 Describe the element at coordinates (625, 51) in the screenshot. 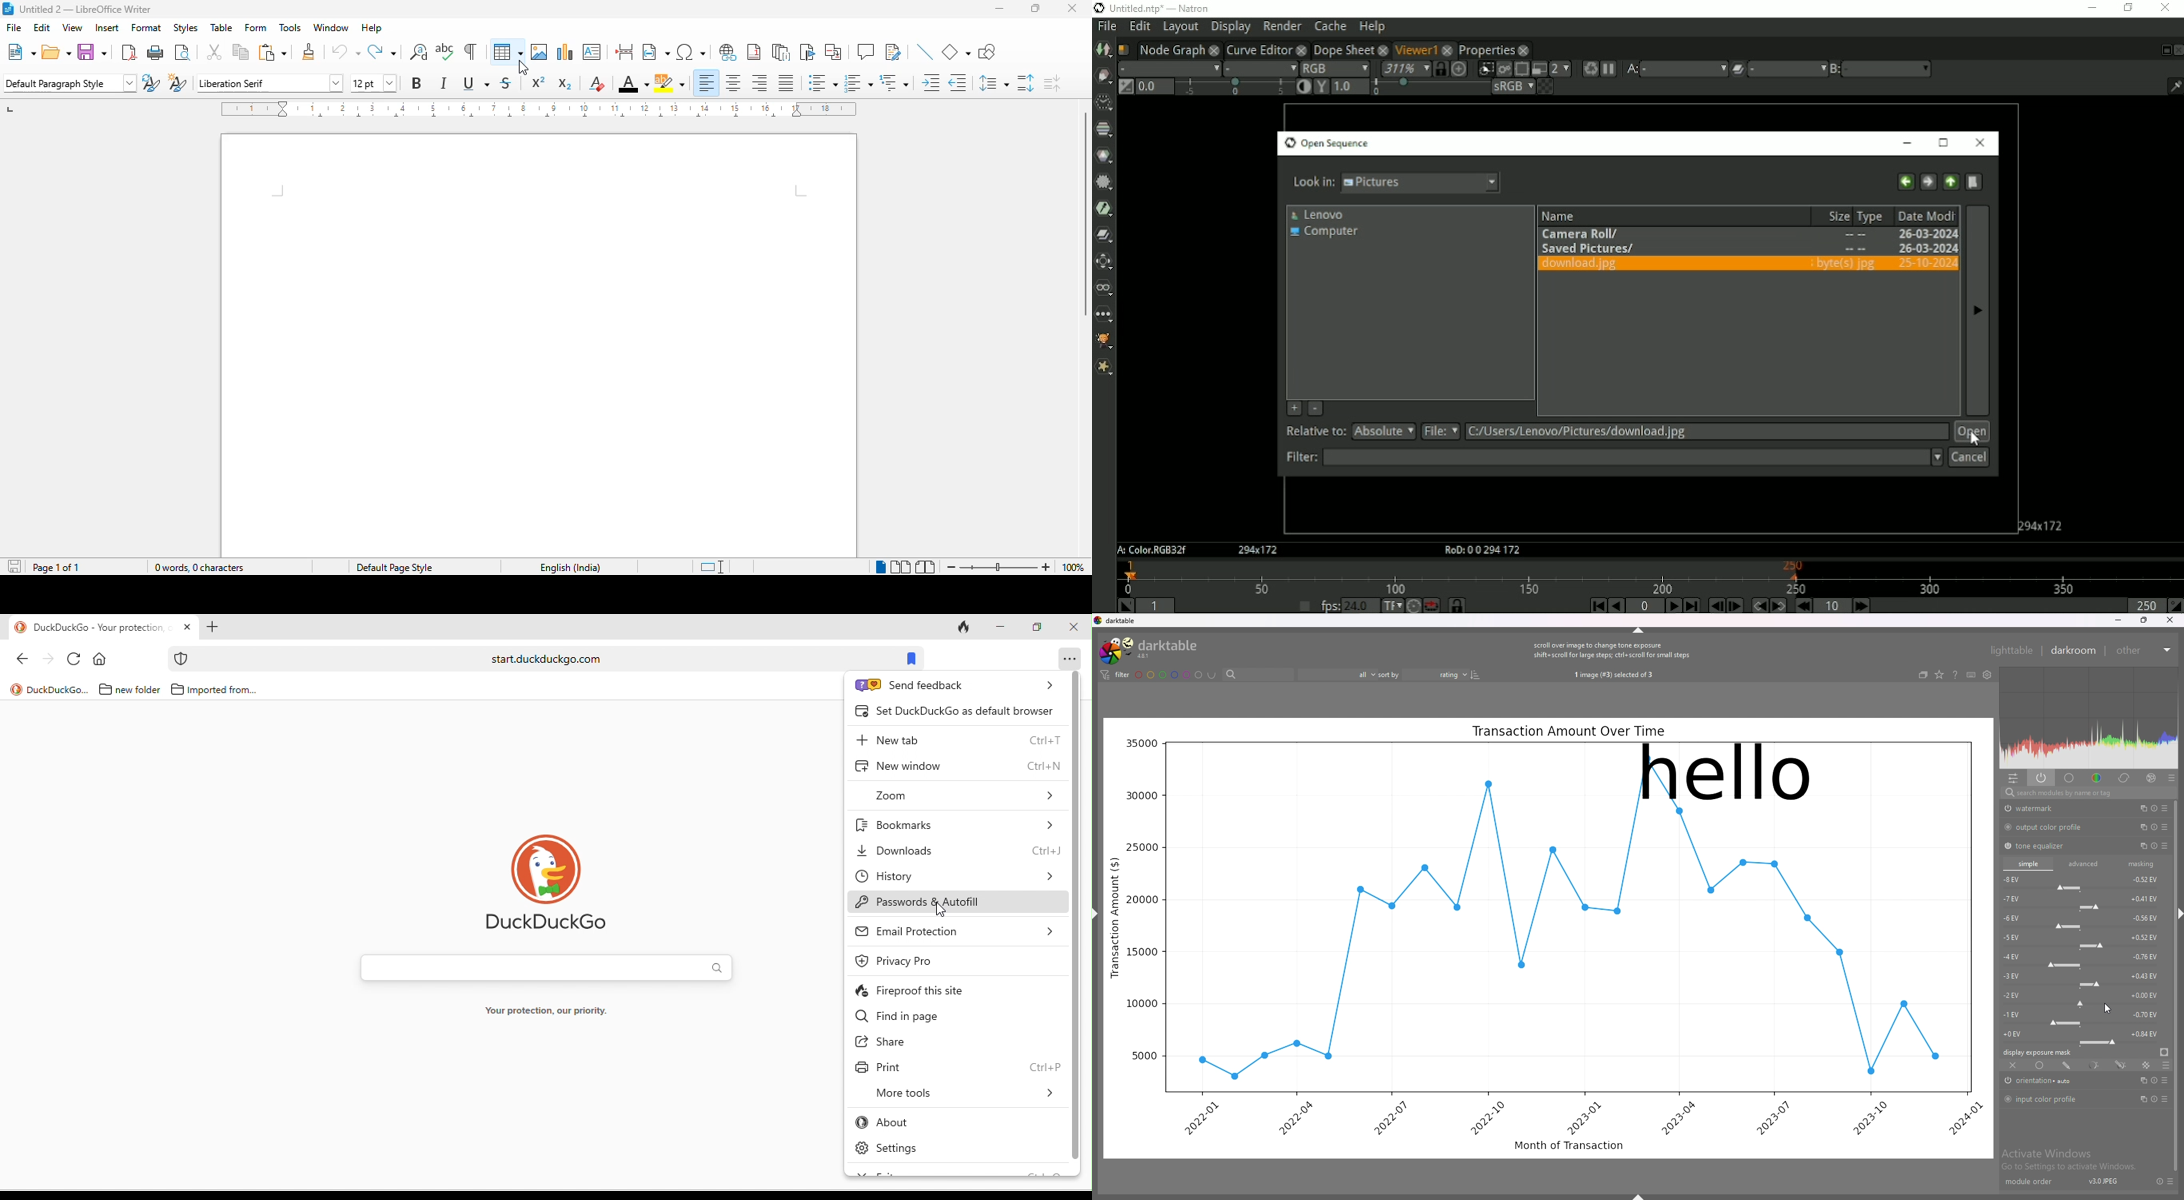

I see `insert page break` at that location.